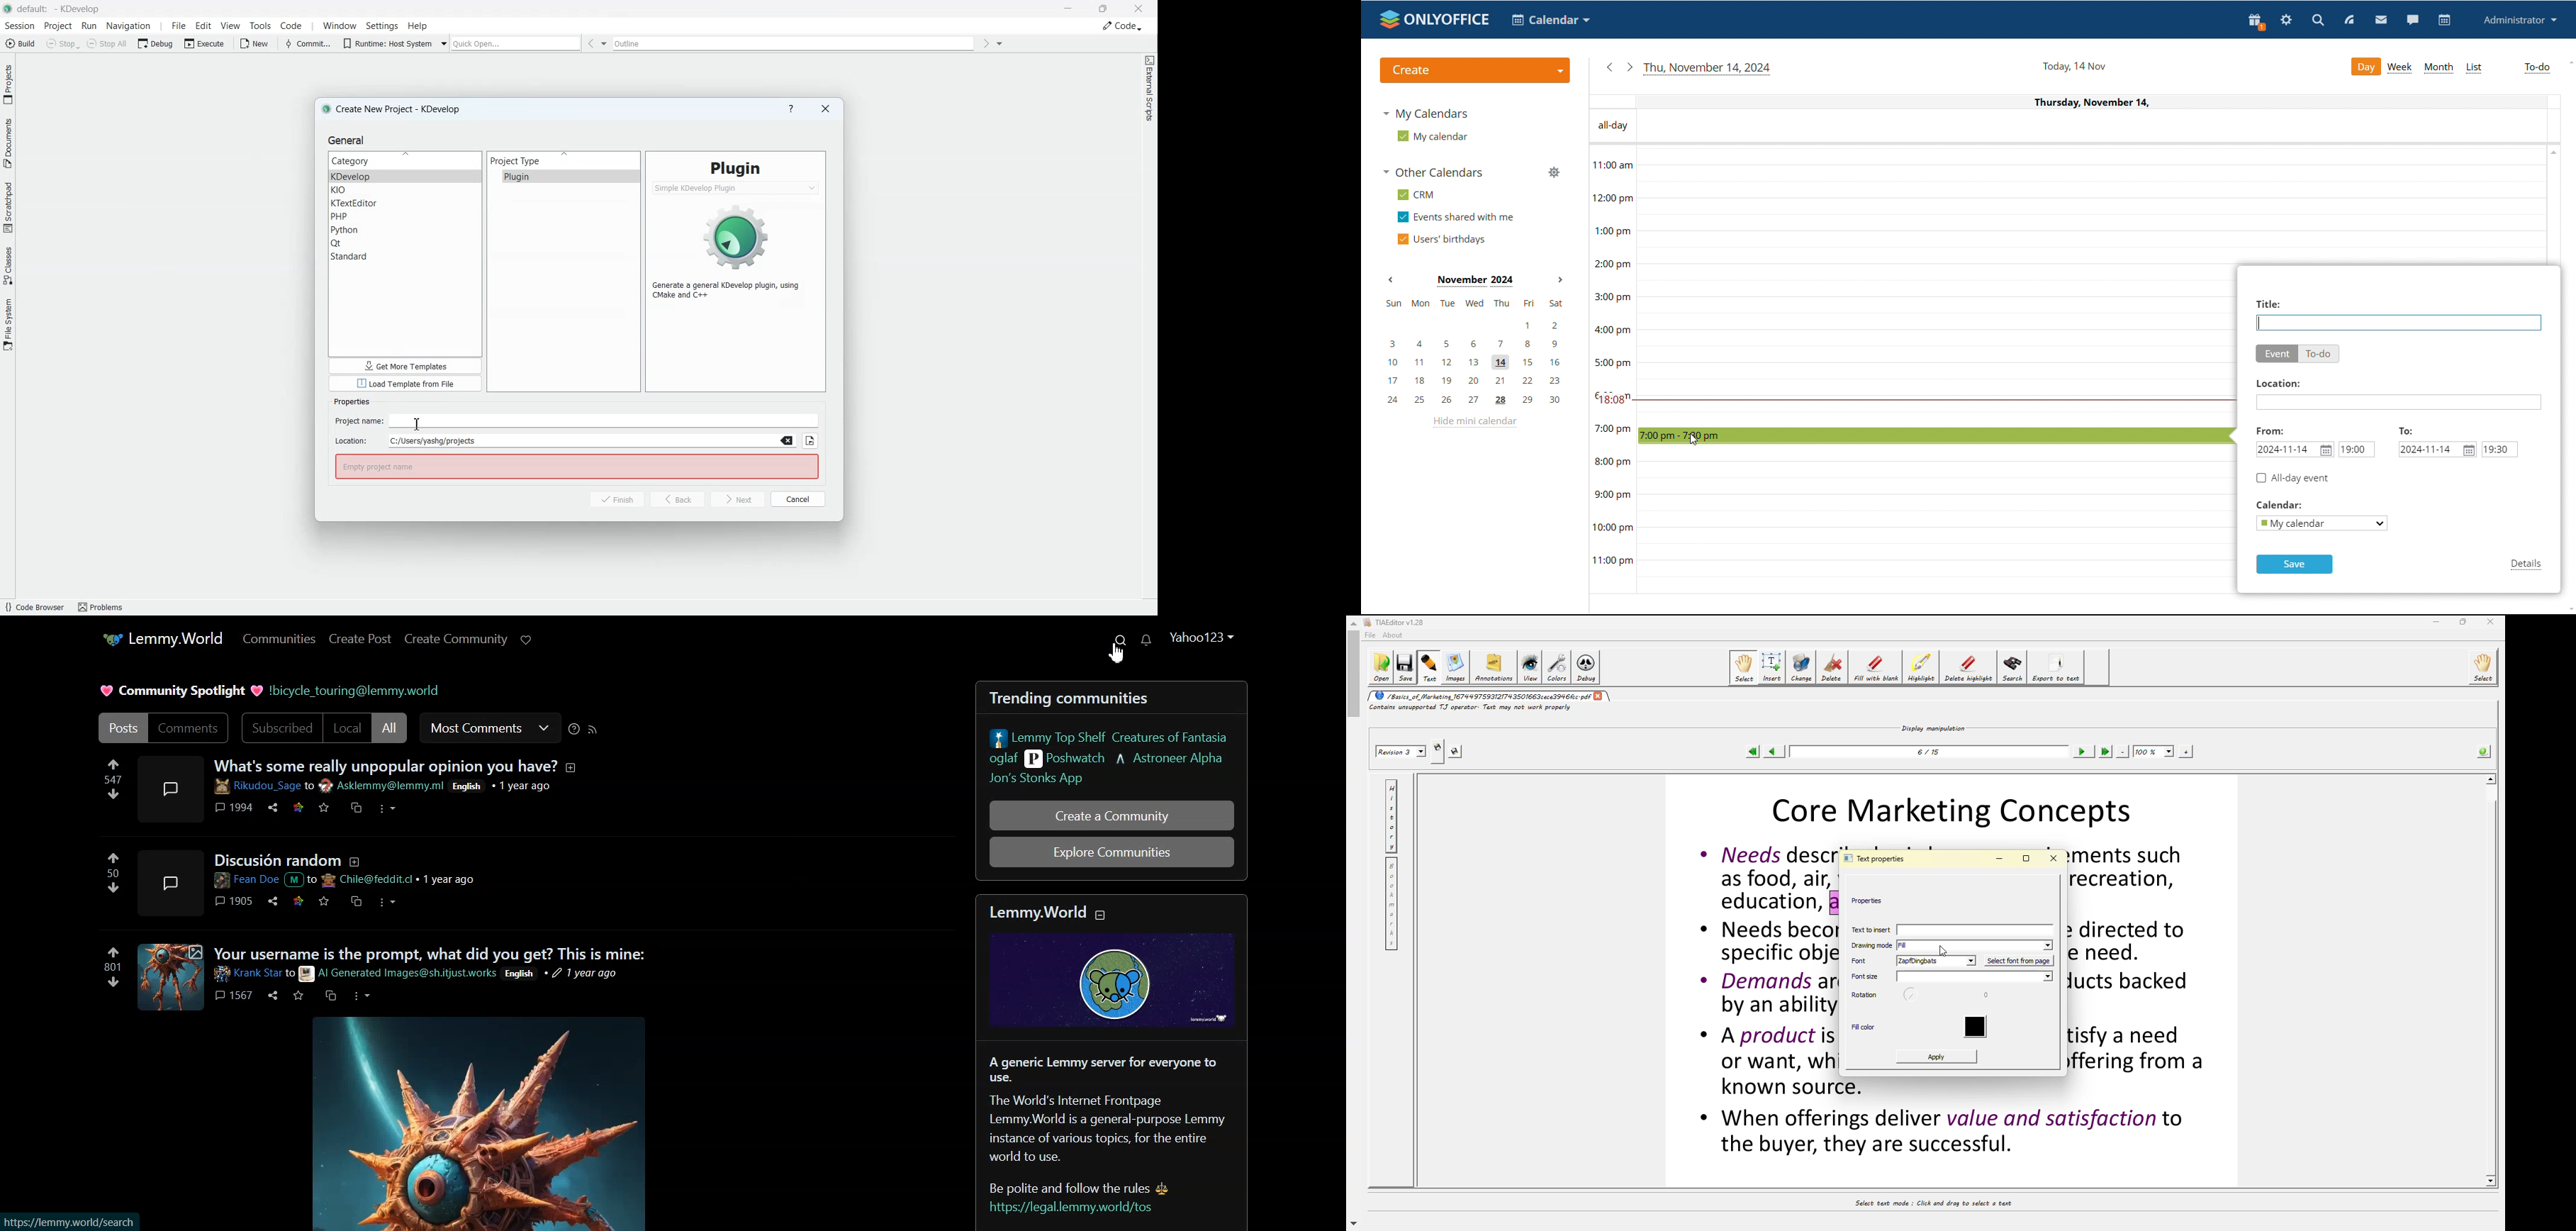  I want to click on details, so click(2525, 564).